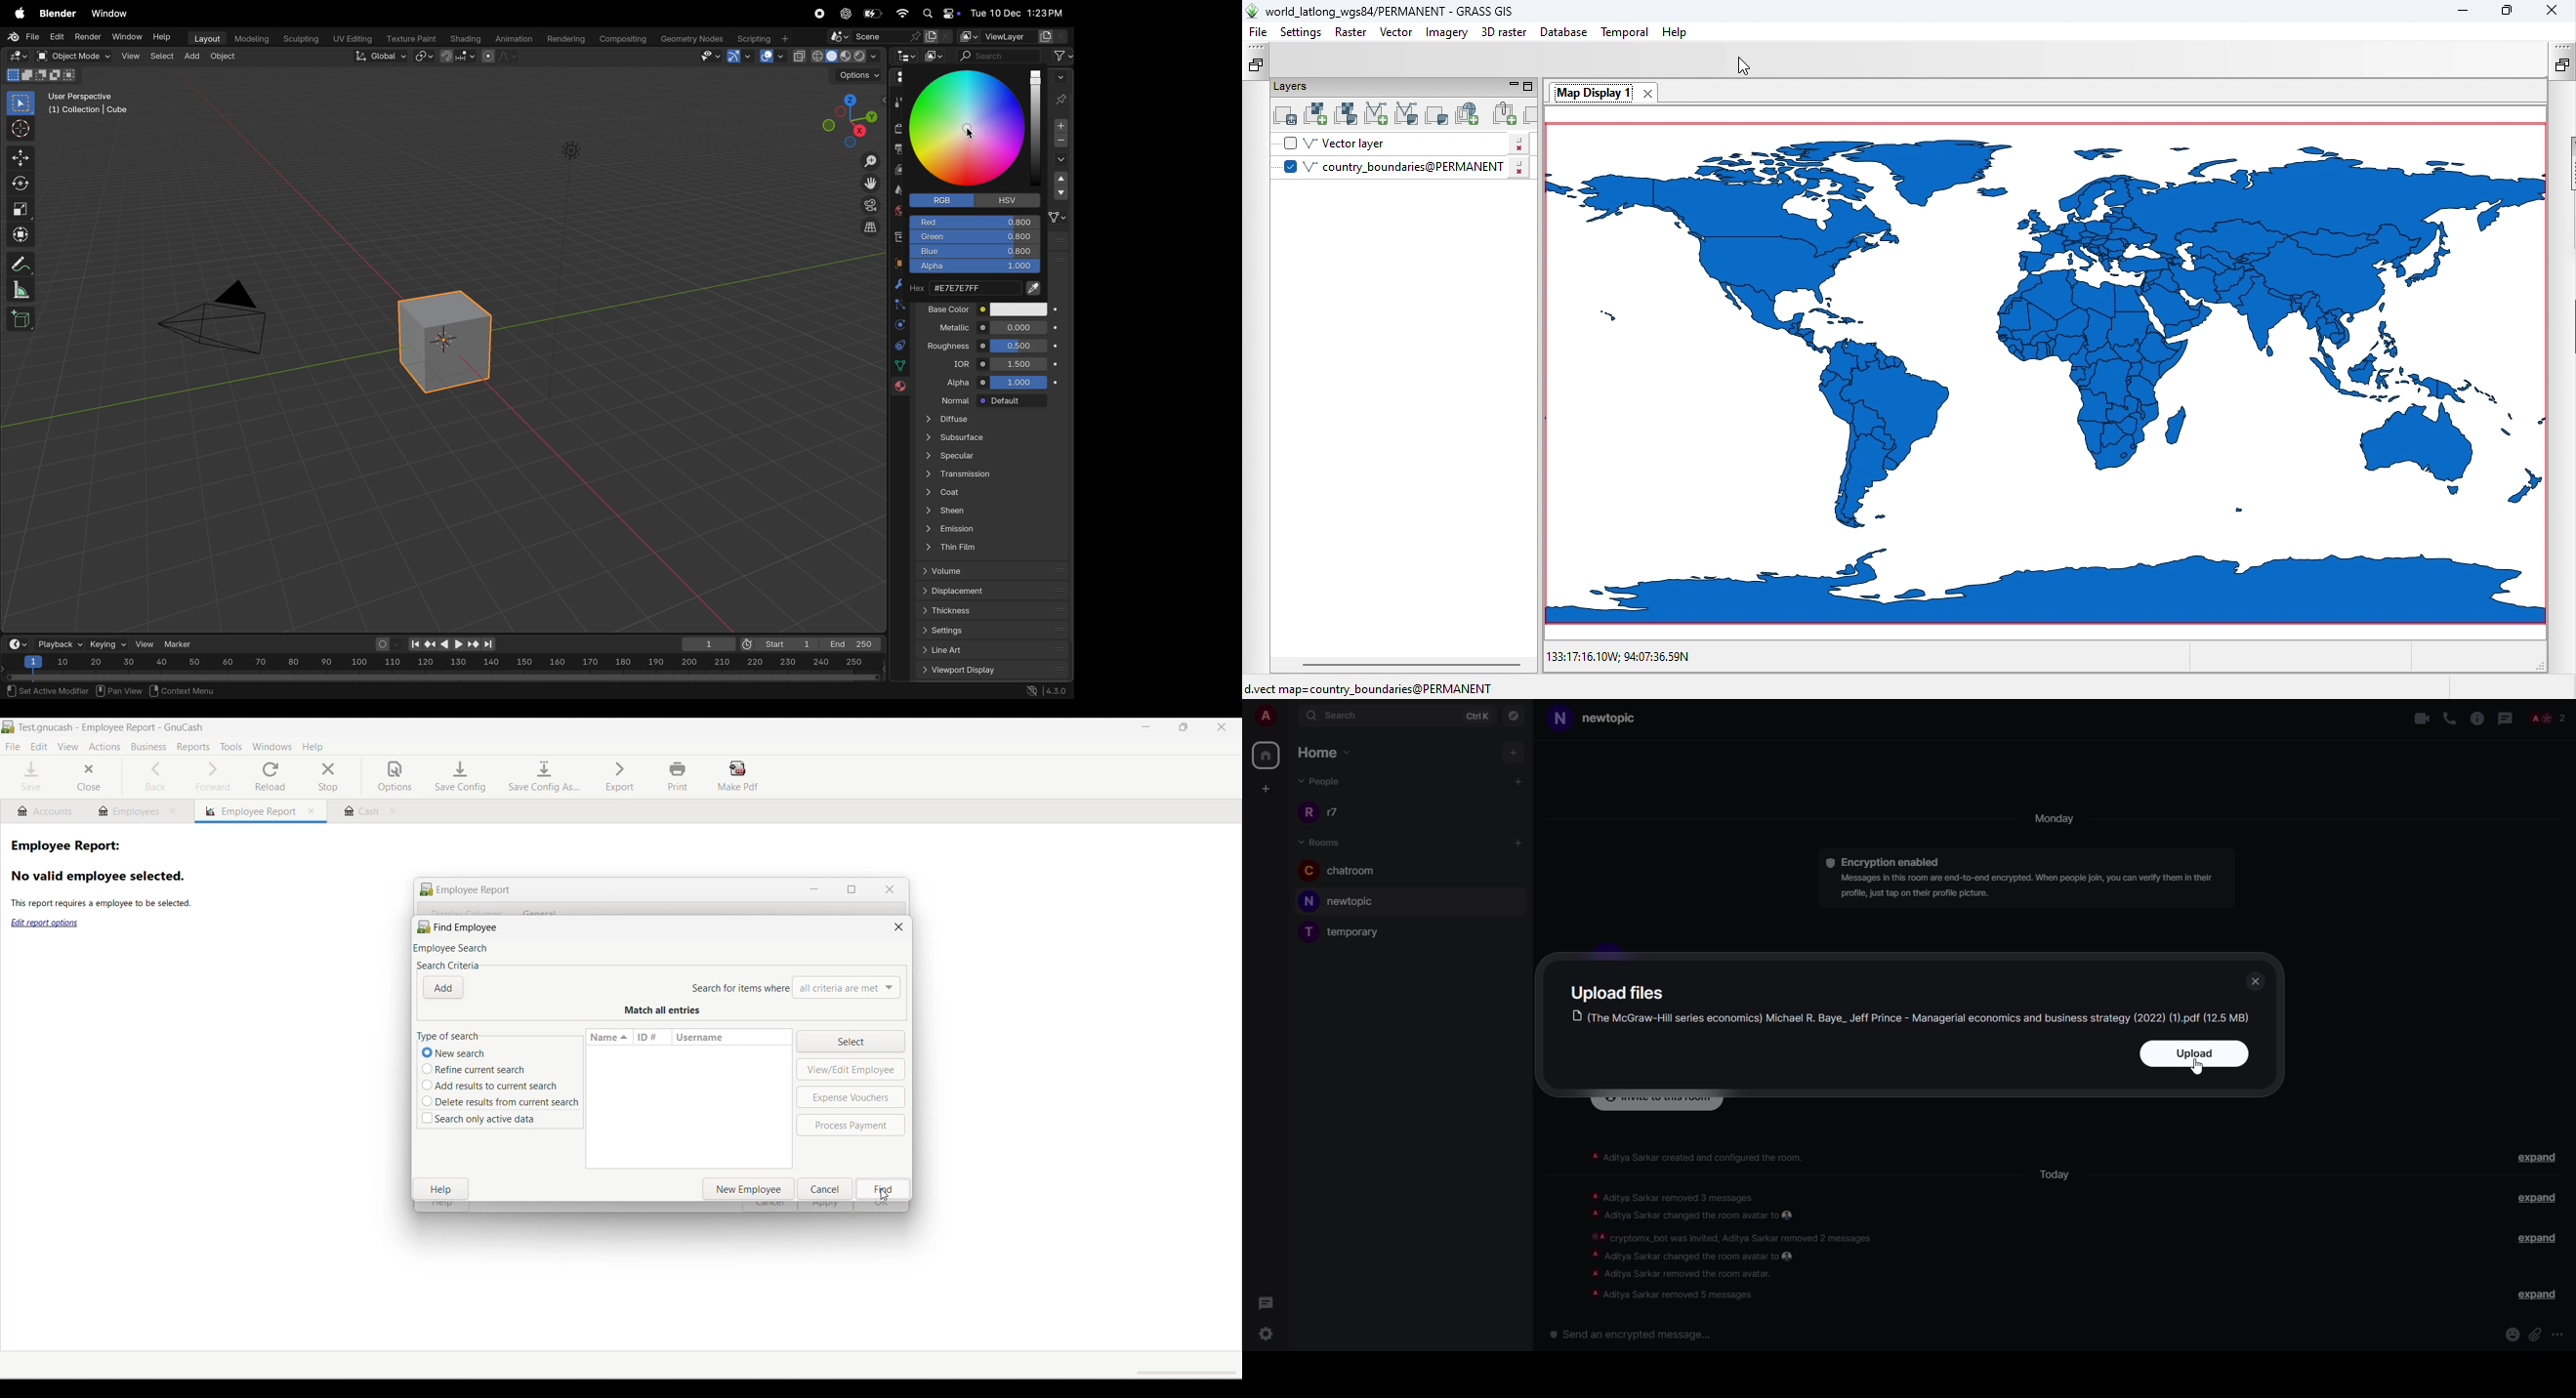 Image resolution: width=2576 pixels, height=1400 pixels. Describe the element at coordinates (1059, 126) in the screenshot. I see `add material` at that location.